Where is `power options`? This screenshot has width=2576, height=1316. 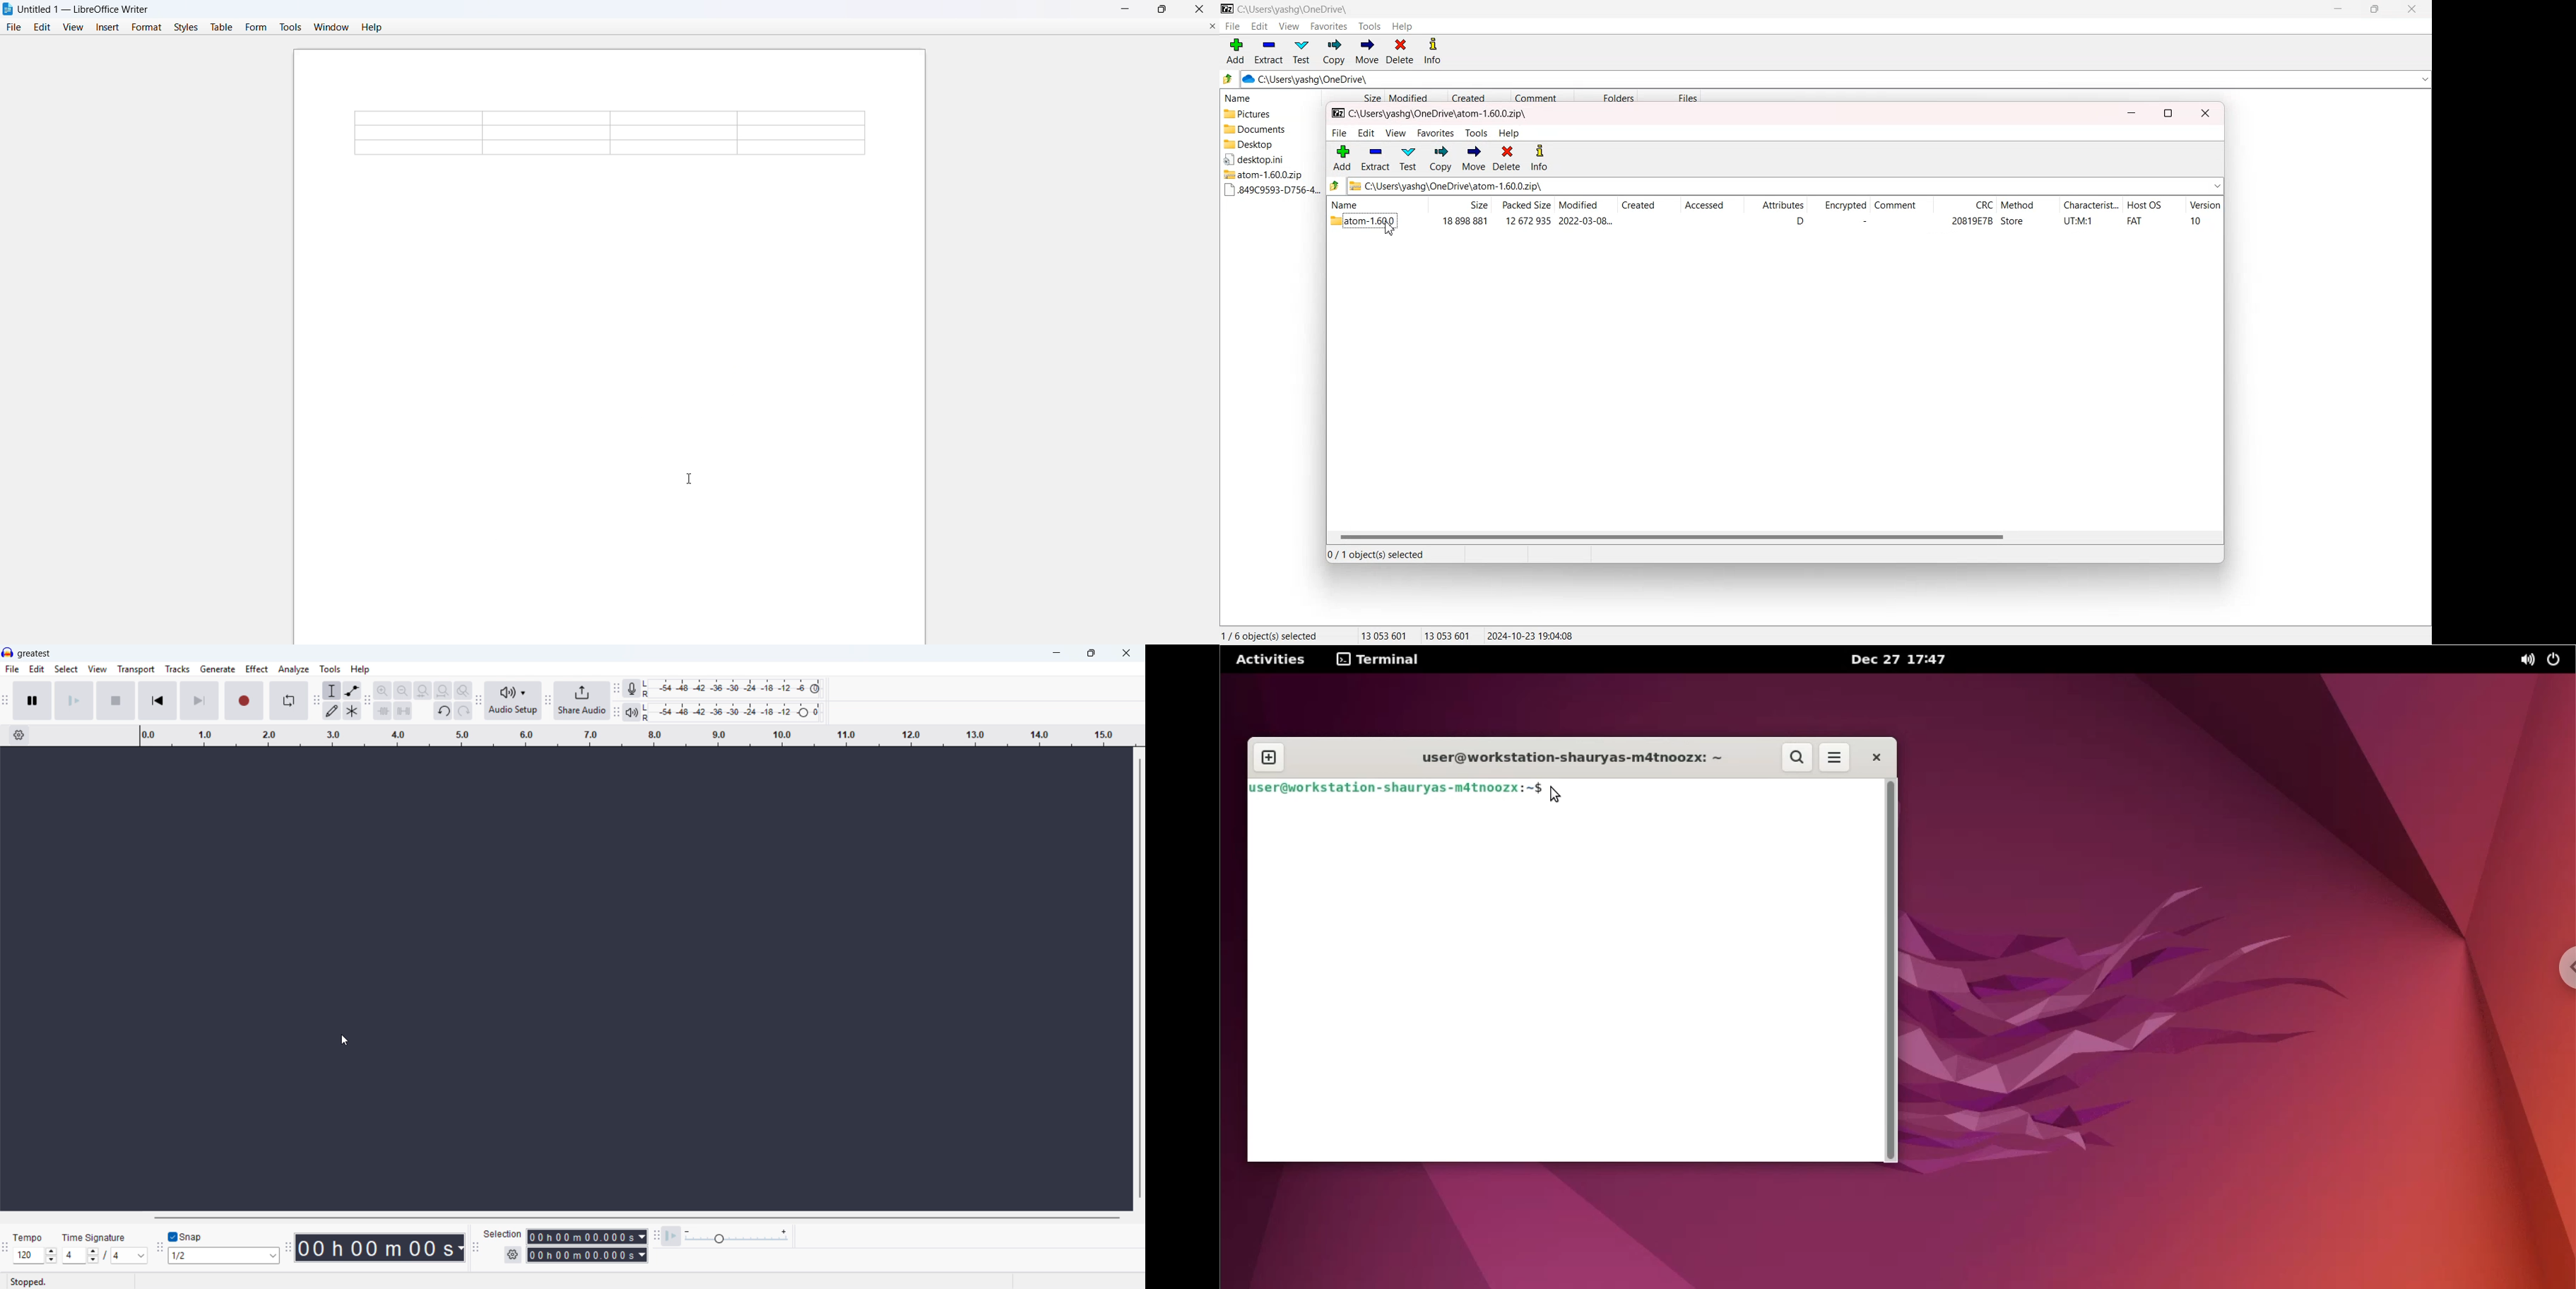
power options is located at coordinates (2557, 659).